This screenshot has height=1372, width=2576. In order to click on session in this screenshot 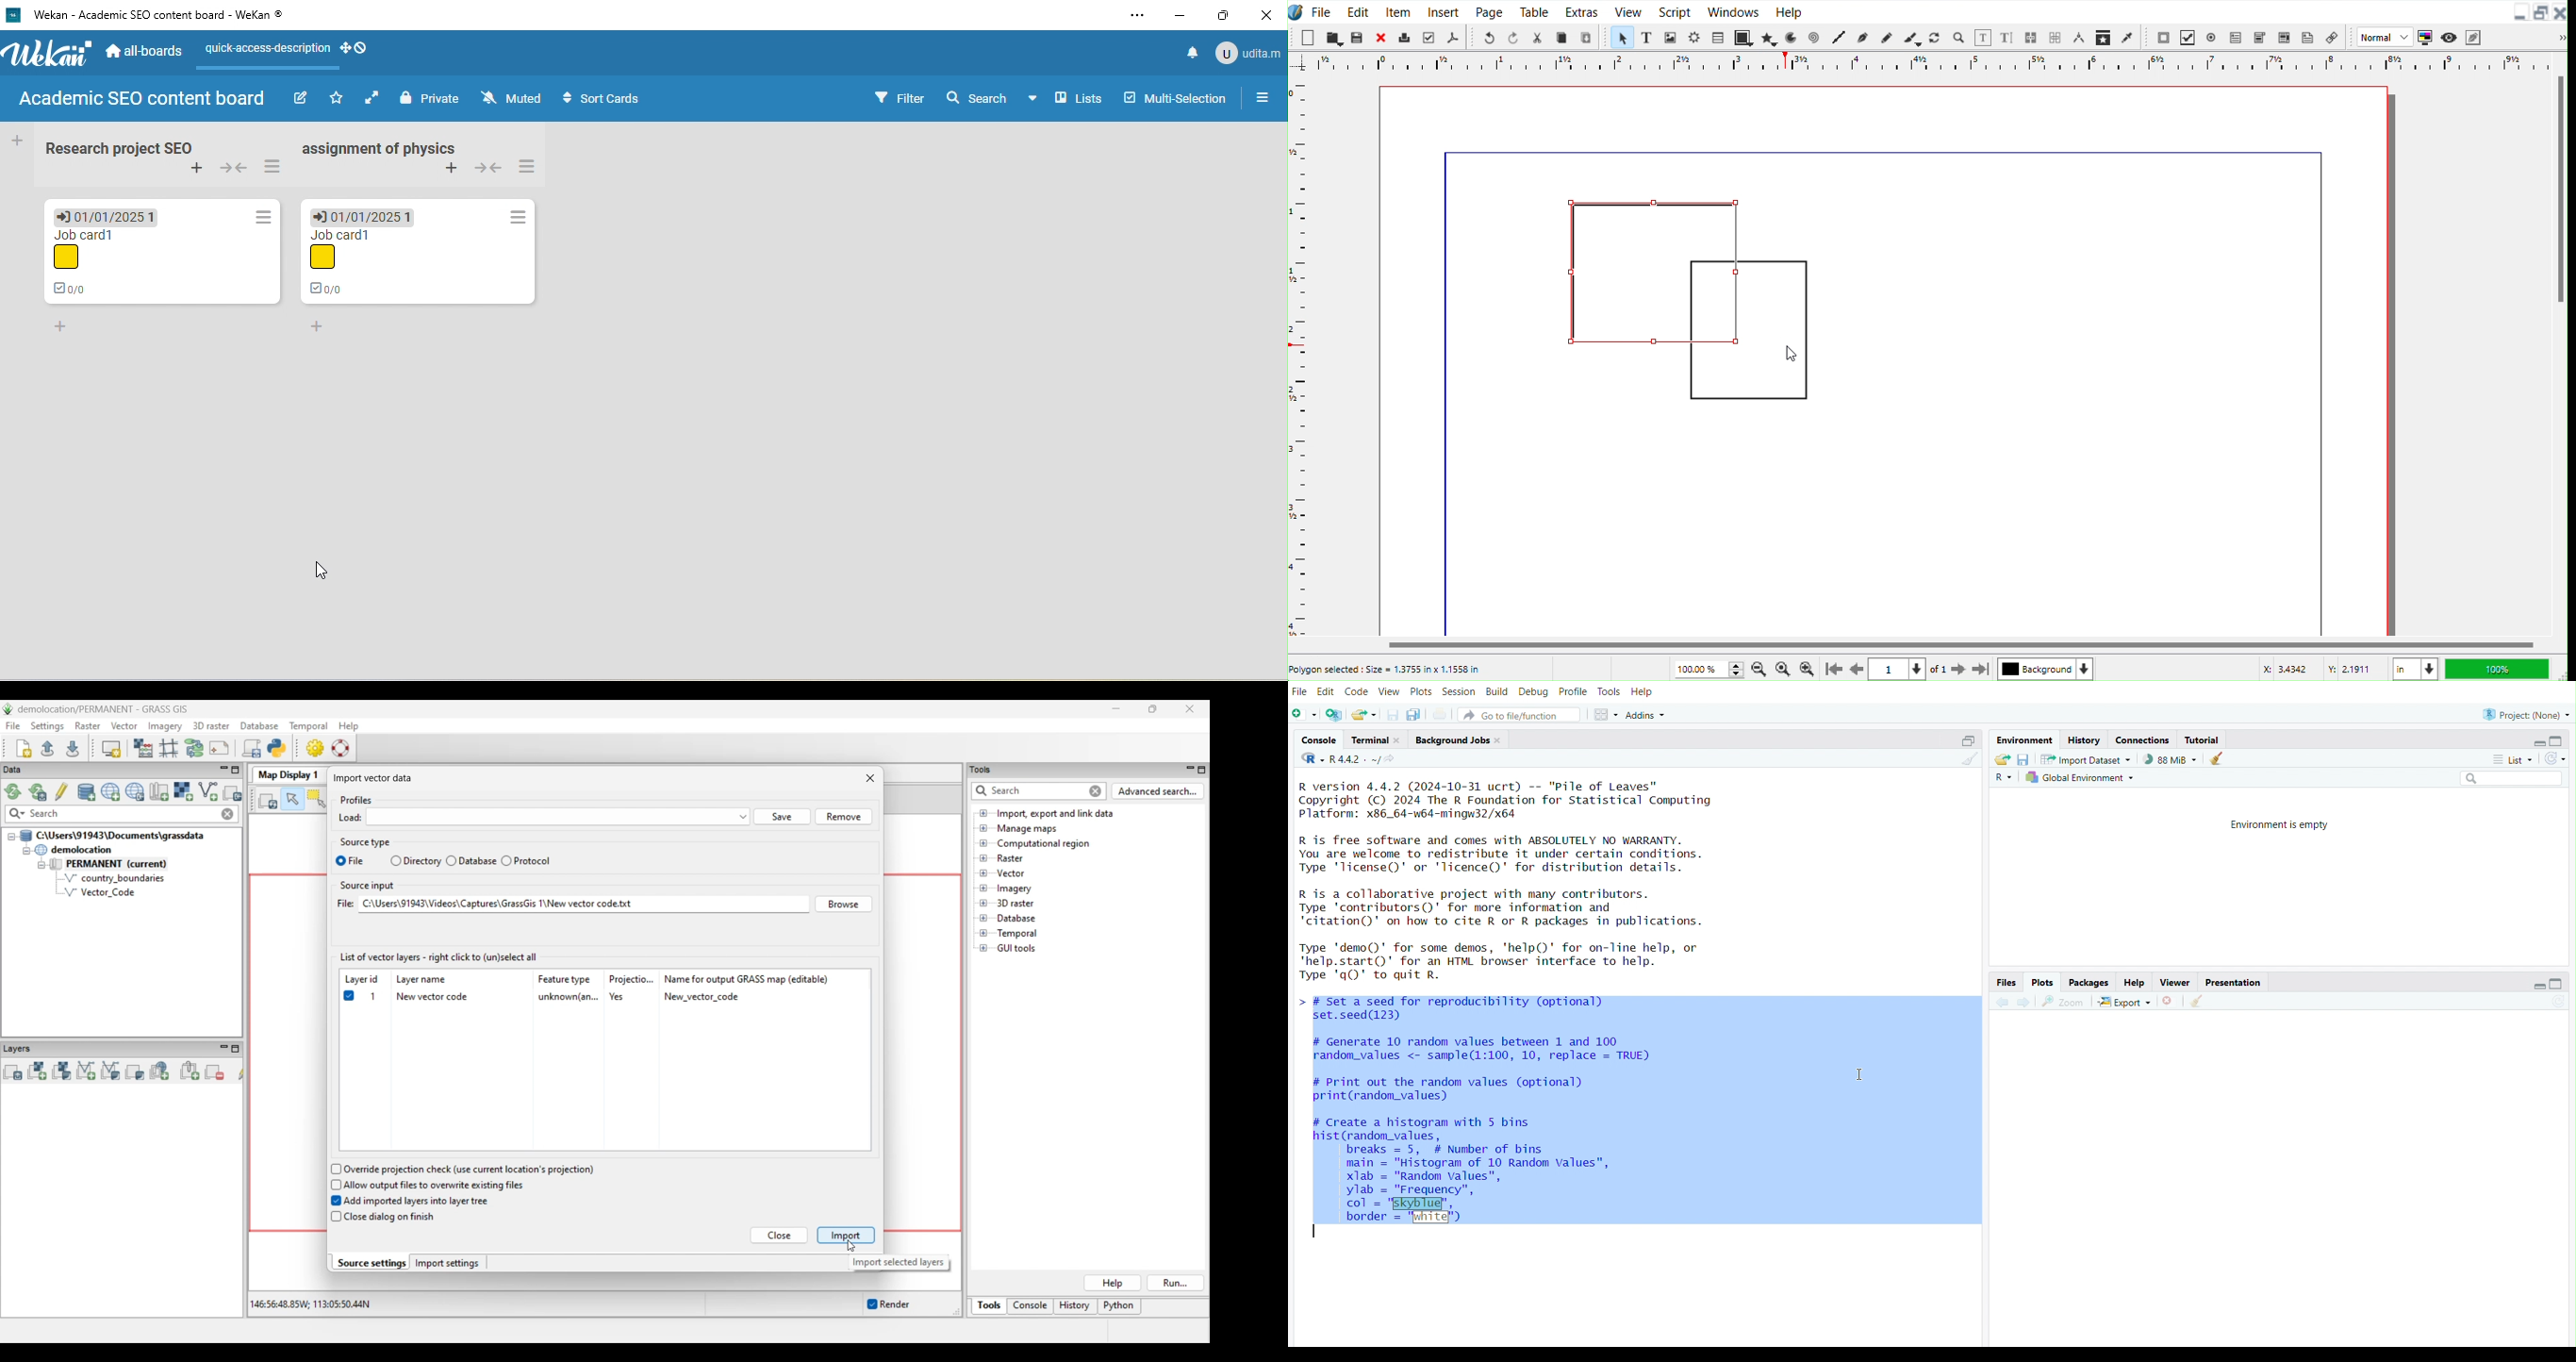, I will do `click(1461, 690)`.